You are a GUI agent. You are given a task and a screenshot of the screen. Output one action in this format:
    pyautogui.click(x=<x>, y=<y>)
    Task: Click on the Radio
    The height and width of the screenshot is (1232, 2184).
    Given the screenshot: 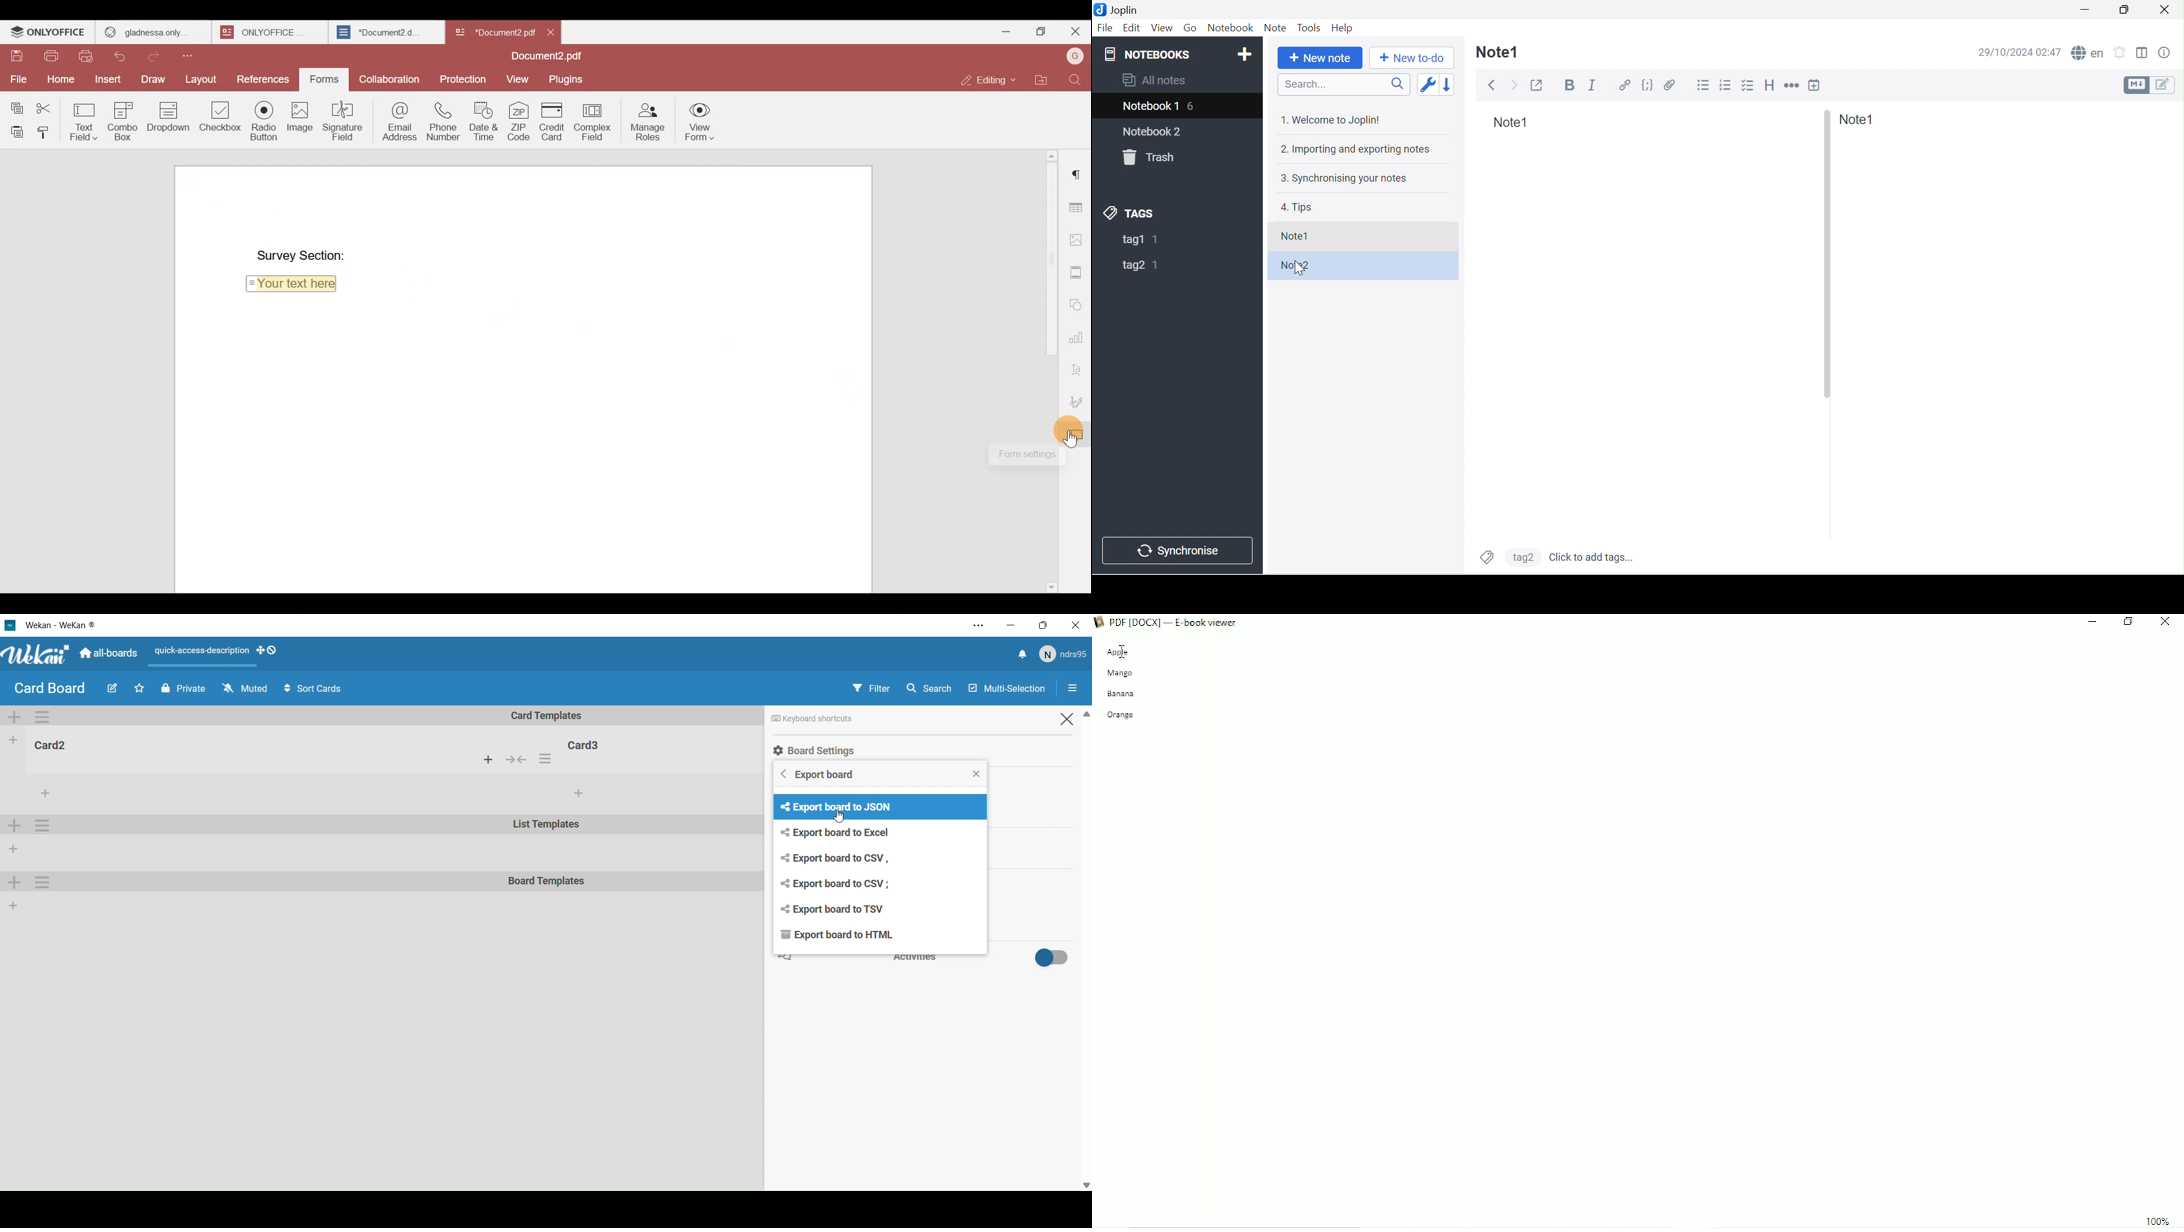 What is the action you would take?
    pyautogui.click(x=263, y=119)
    